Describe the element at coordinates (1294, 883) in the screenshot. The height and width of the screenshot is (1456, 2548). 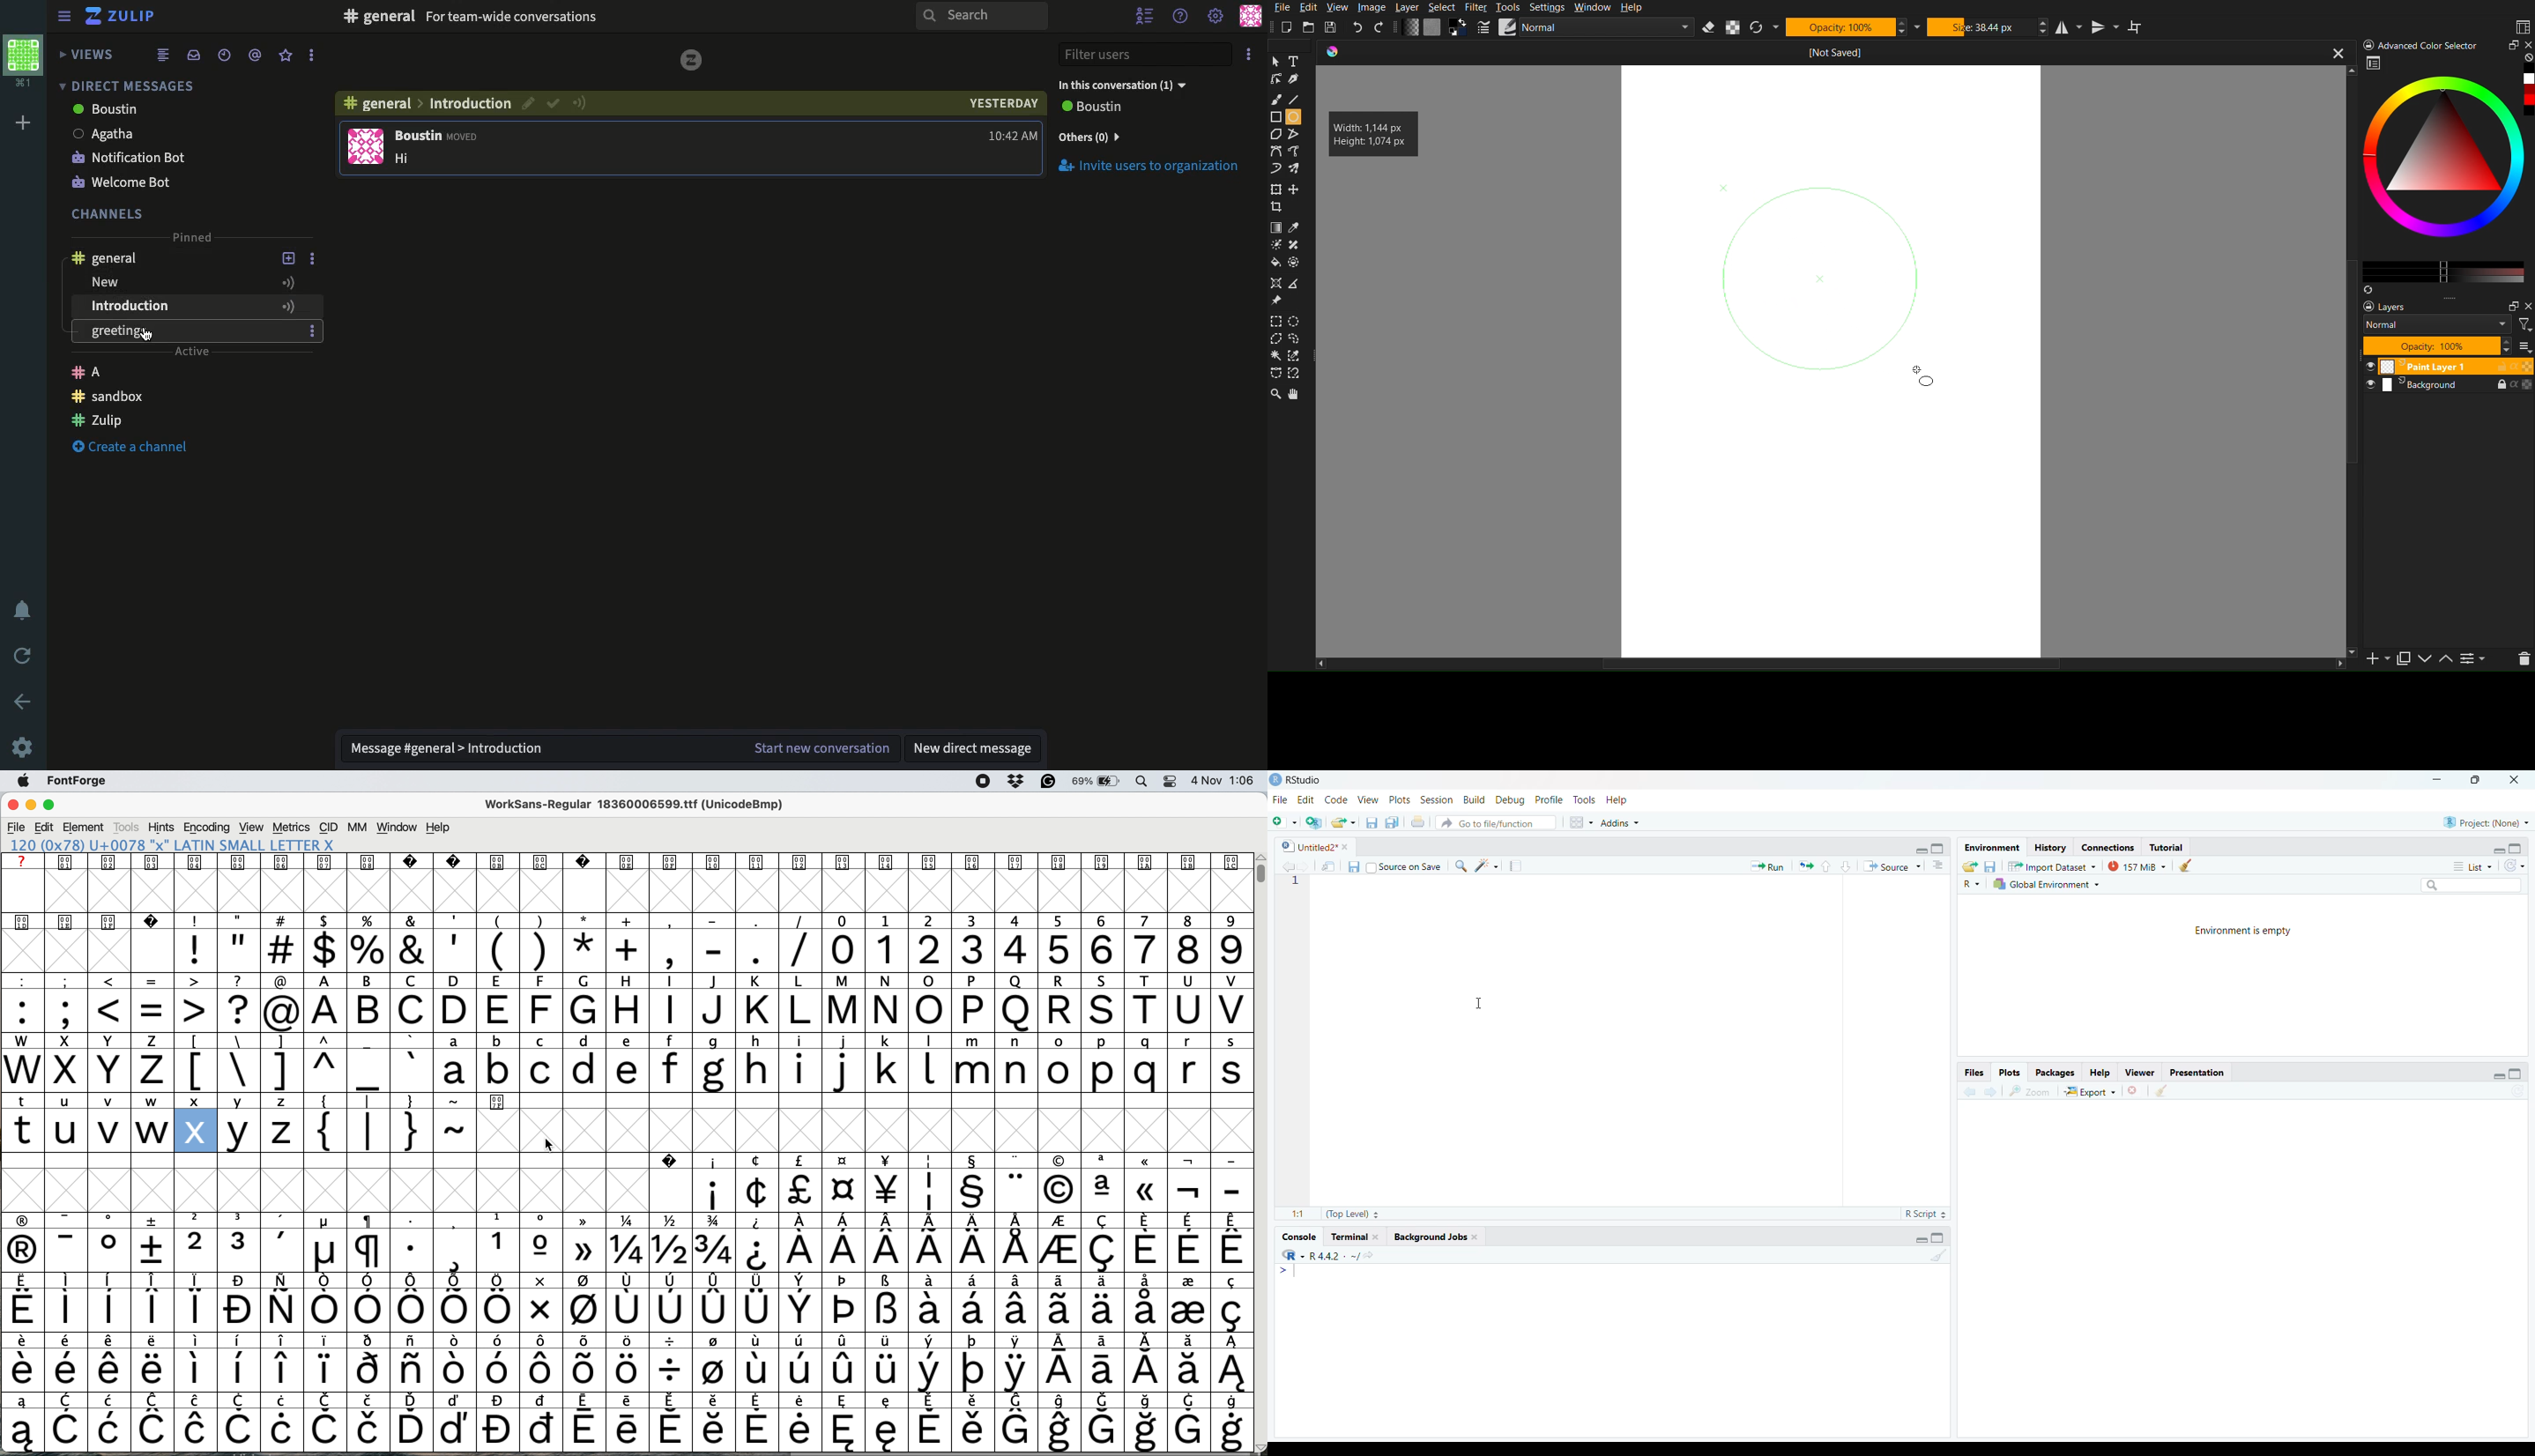
I see `line number` at that location.